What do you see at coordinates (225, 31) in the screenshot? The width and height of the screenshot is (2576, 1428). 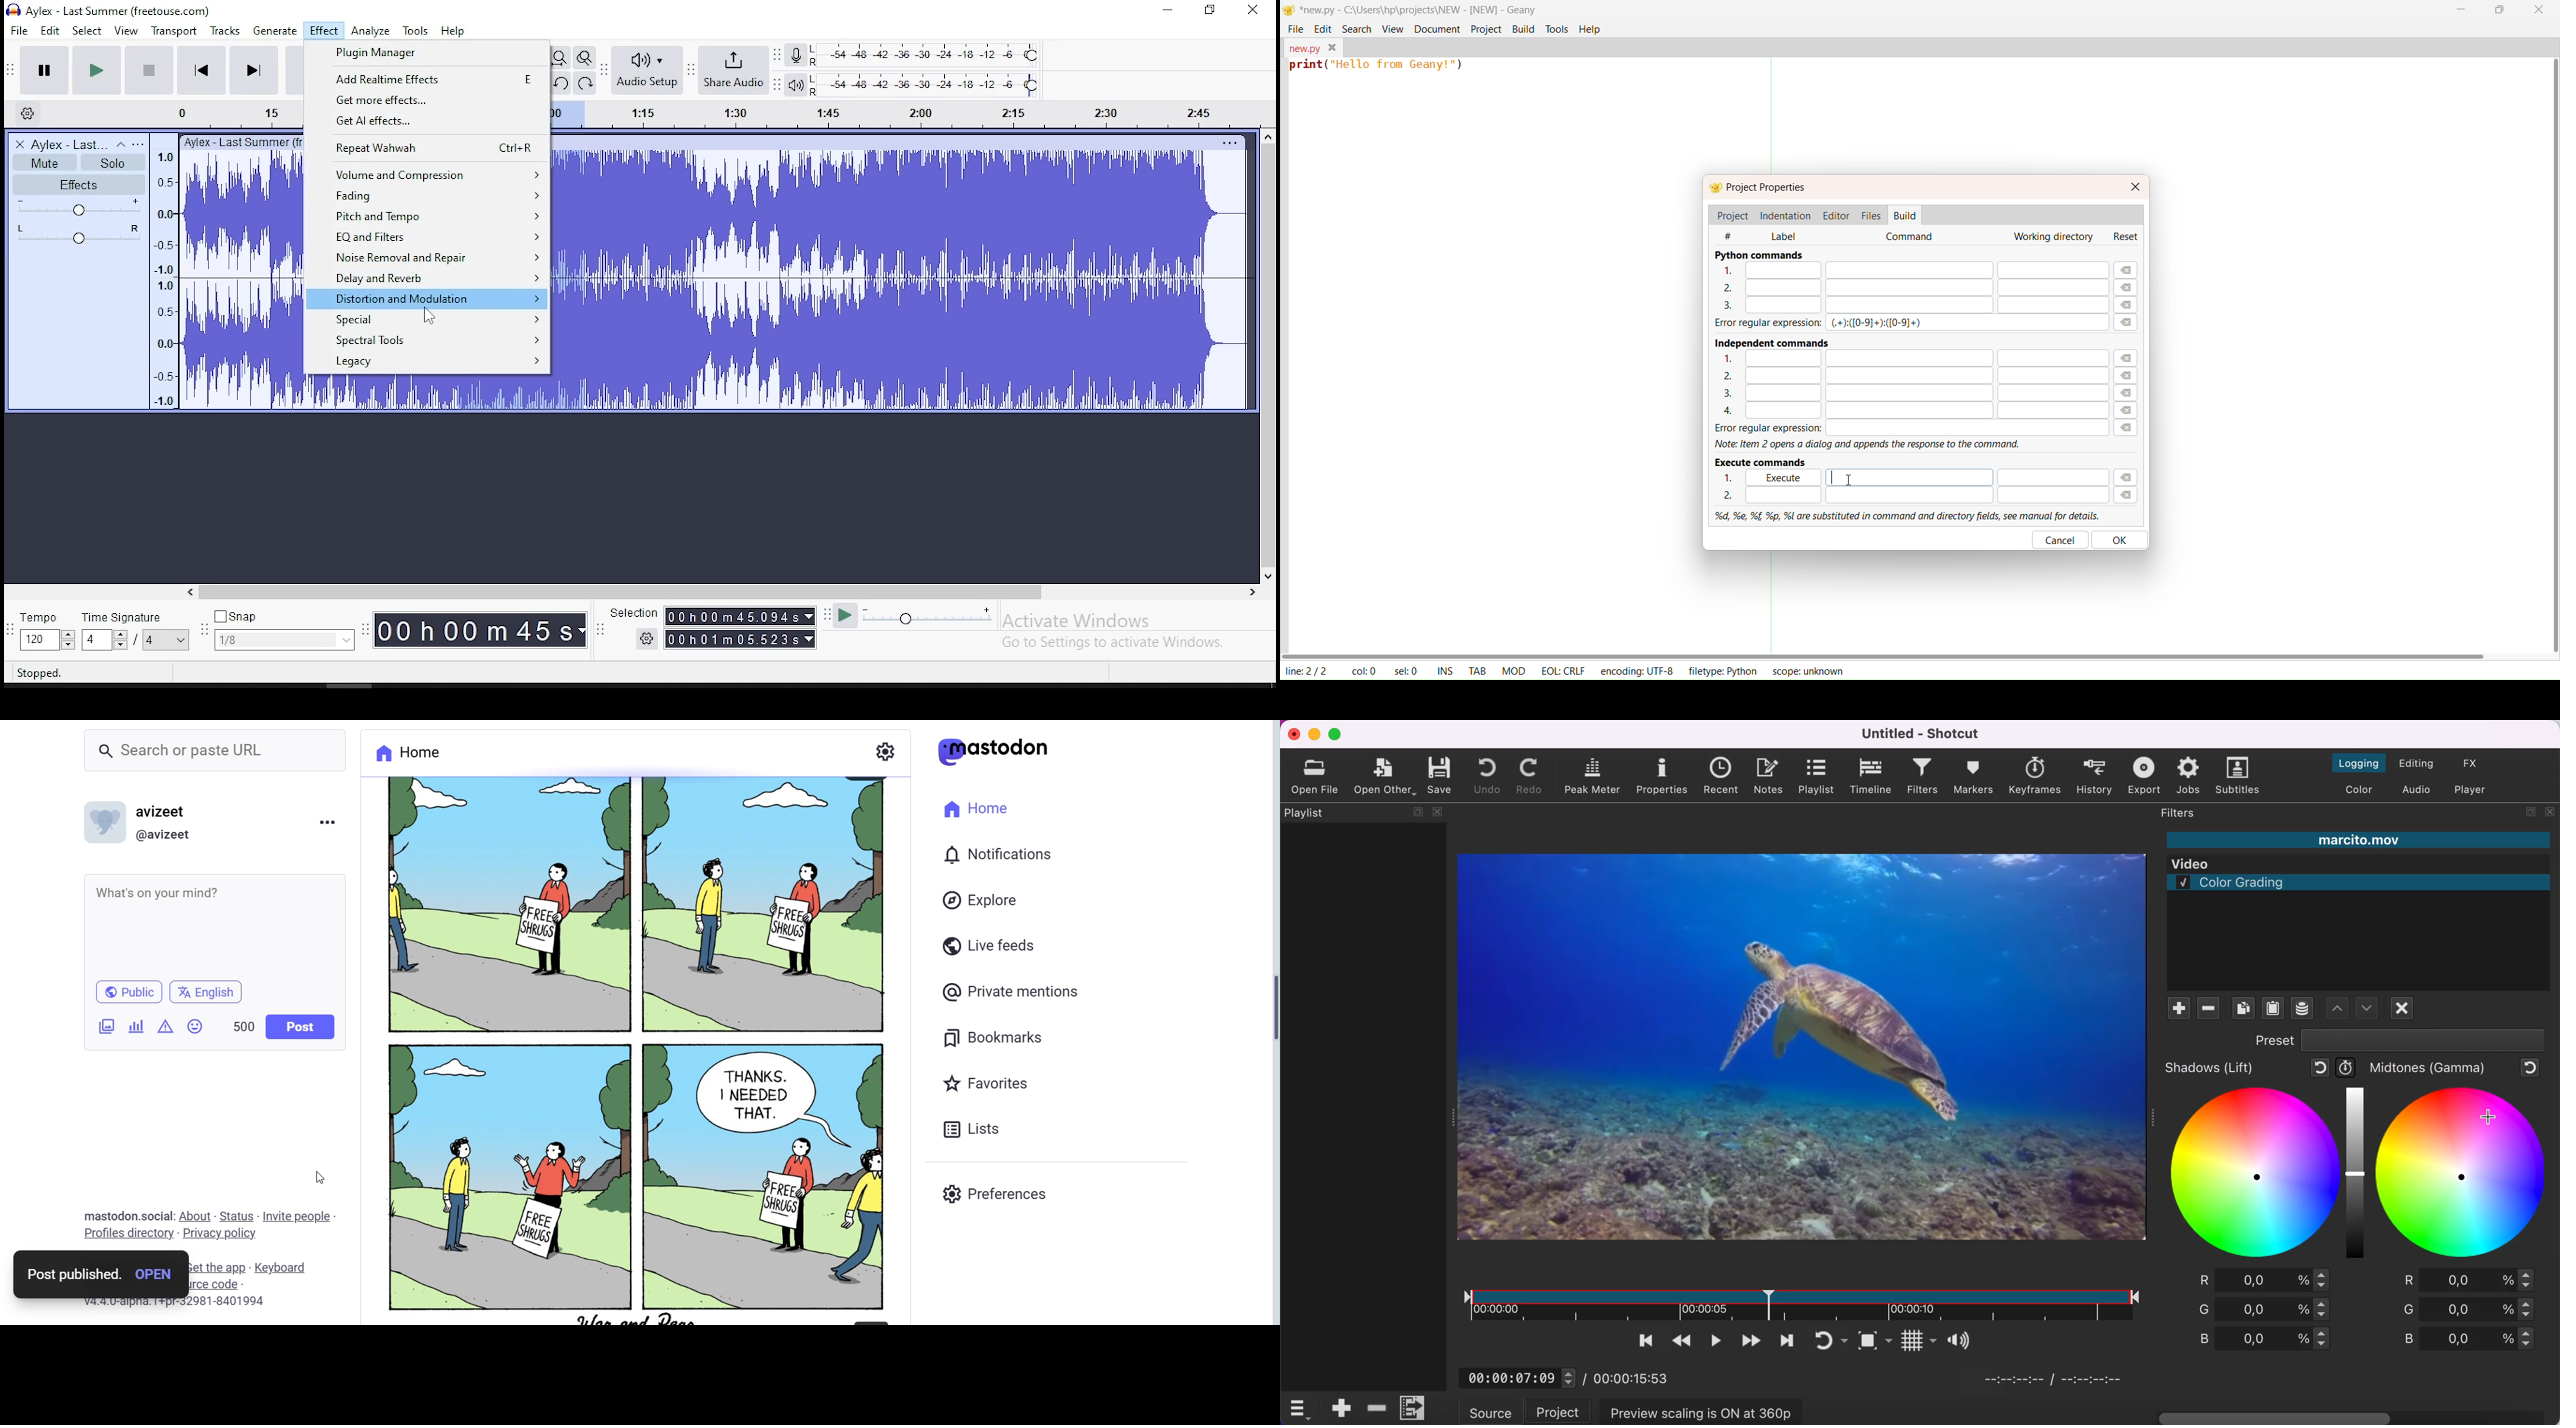 I see `tracks` at bounding box center [225, 31].